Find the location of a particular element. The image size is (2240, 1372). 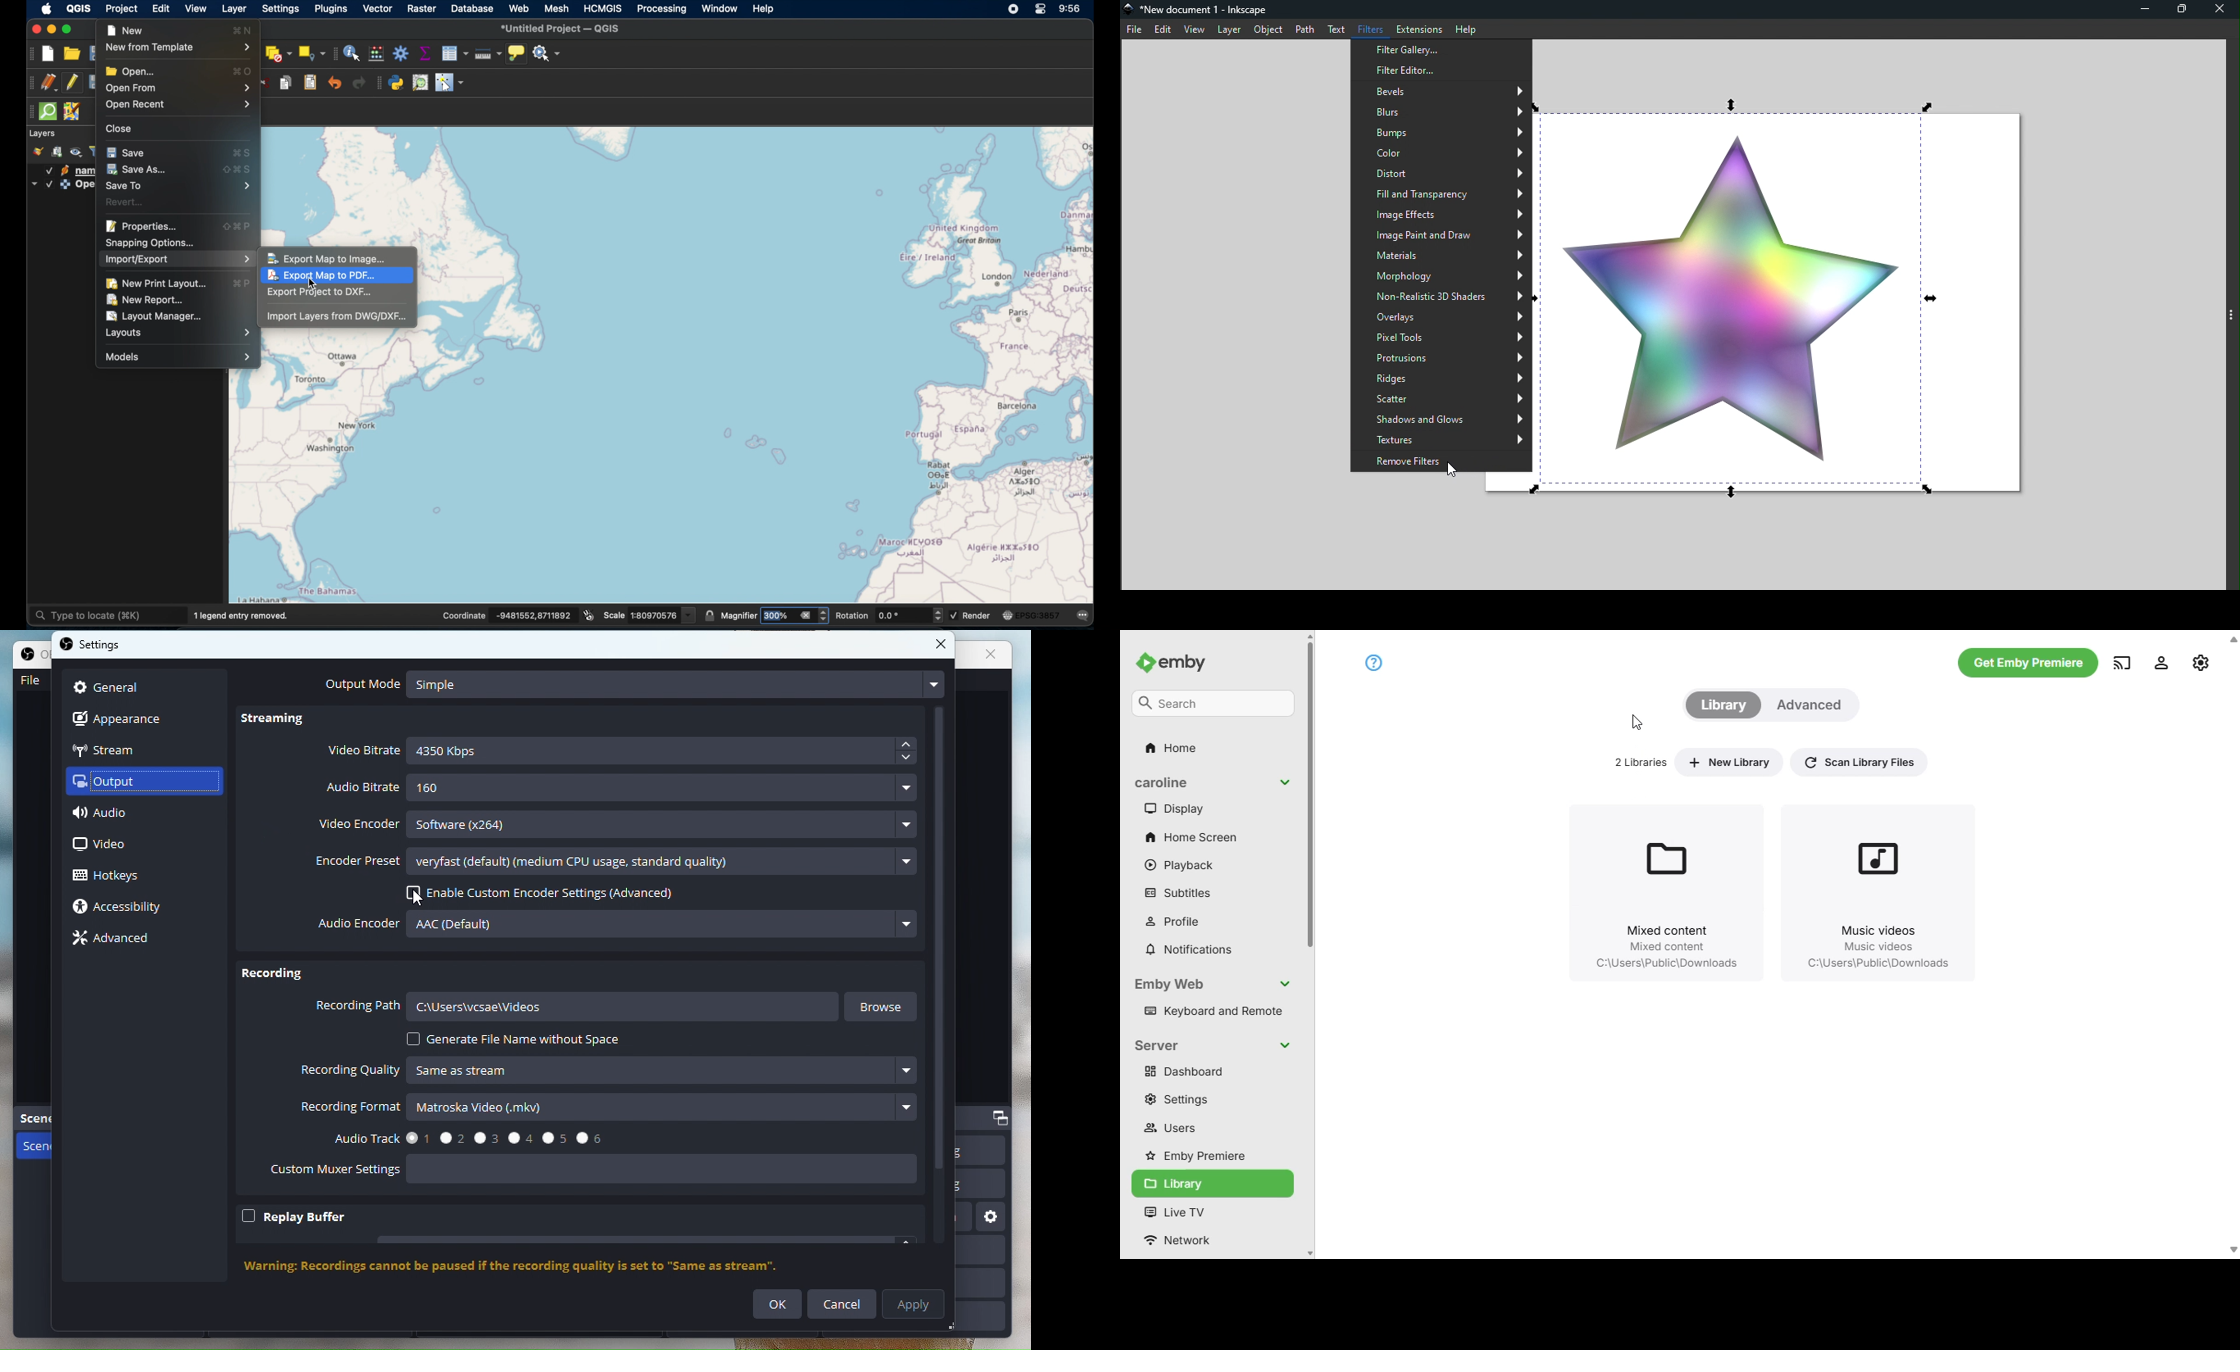

Hotkeys is located at coordinates (112, 878).